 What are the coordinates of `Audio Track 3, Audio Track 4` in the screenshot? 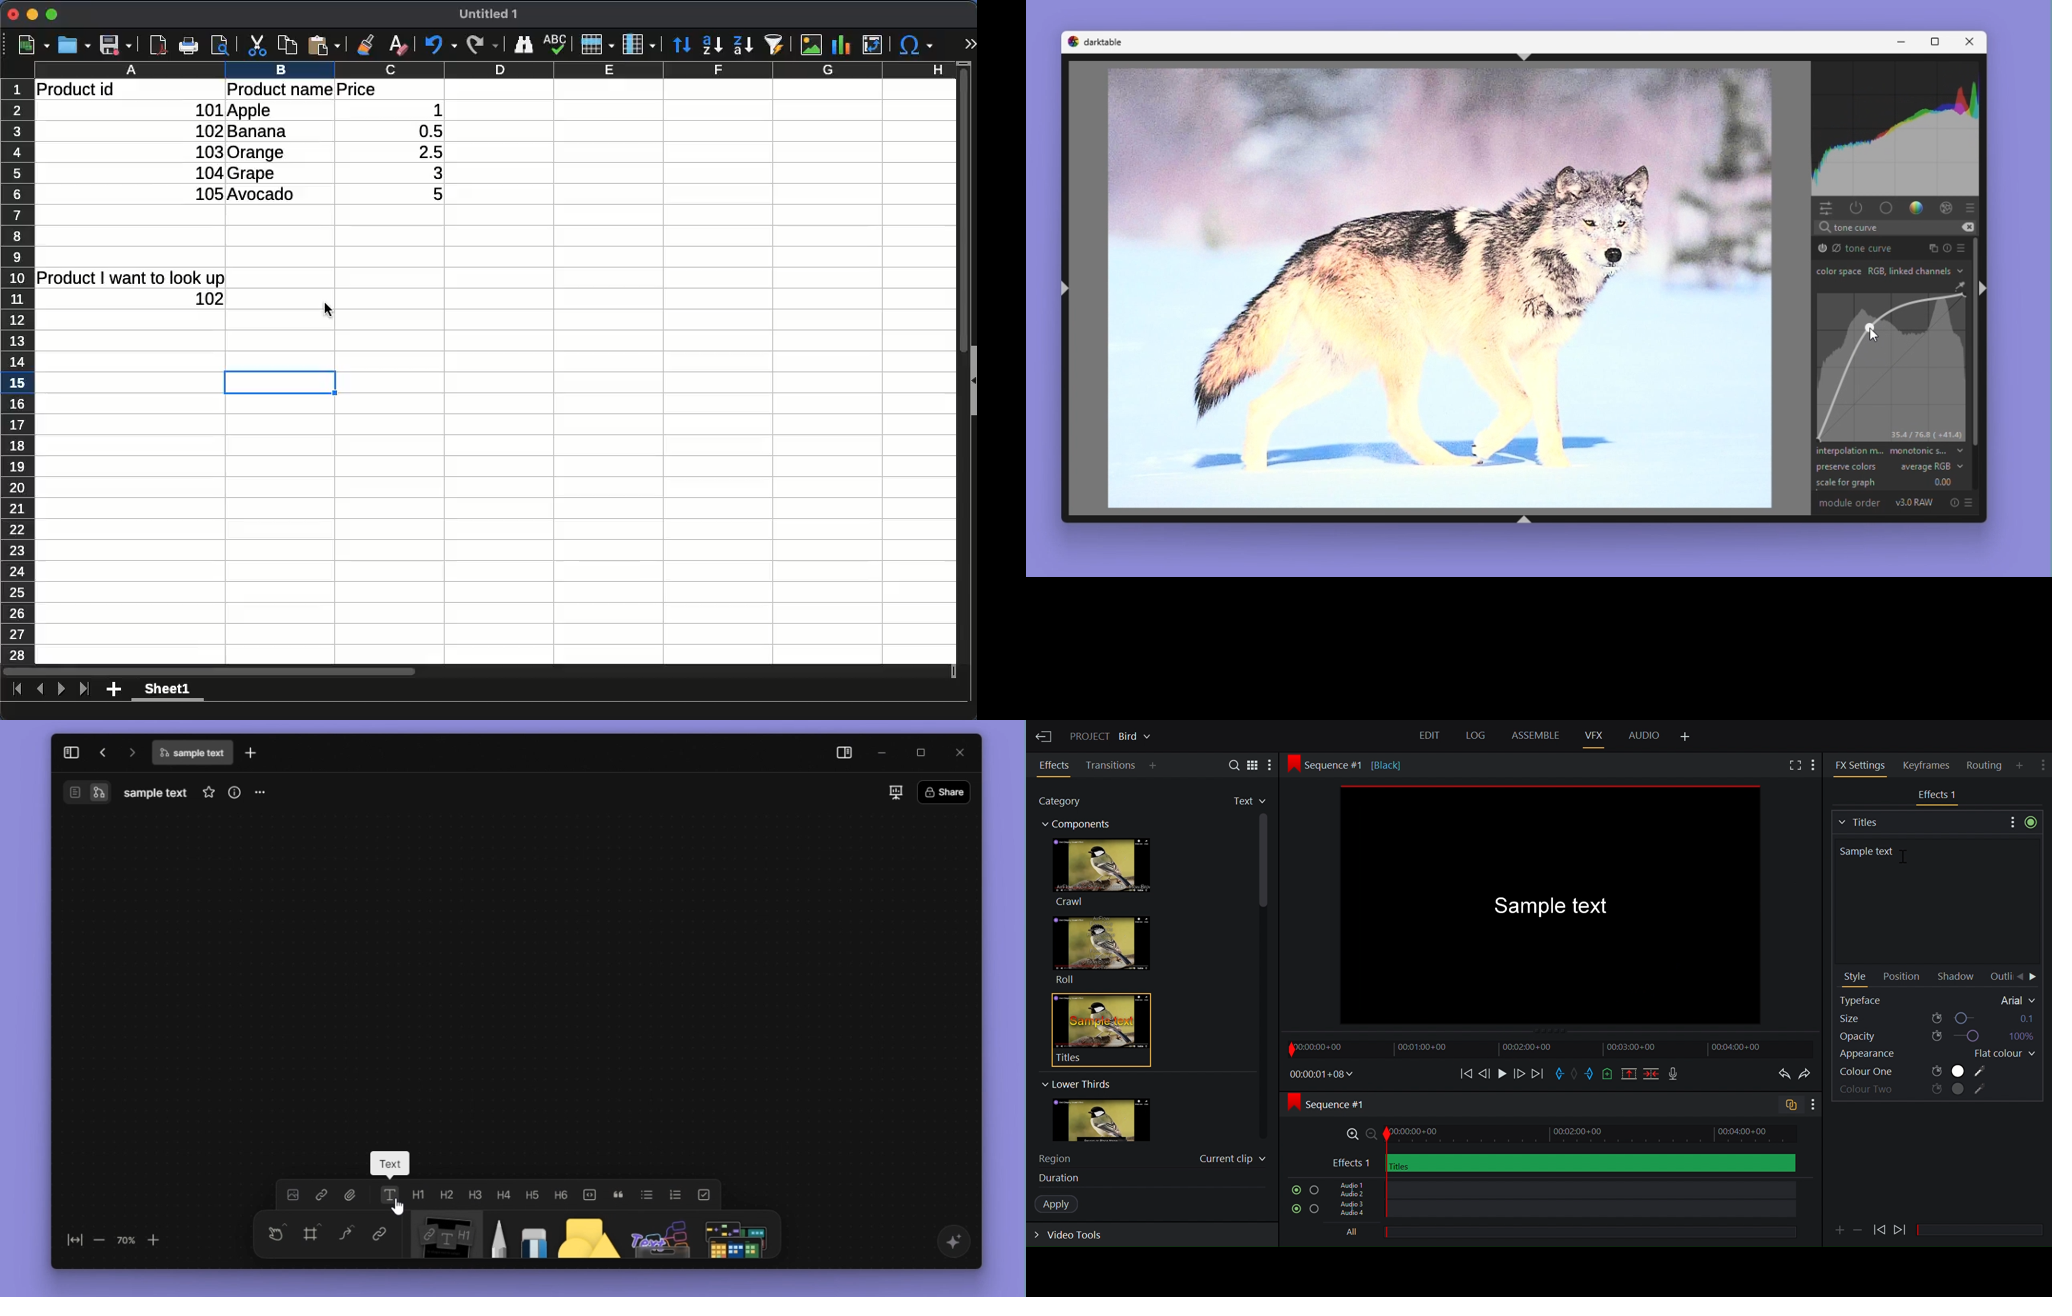 It's located at (1562, 1212).